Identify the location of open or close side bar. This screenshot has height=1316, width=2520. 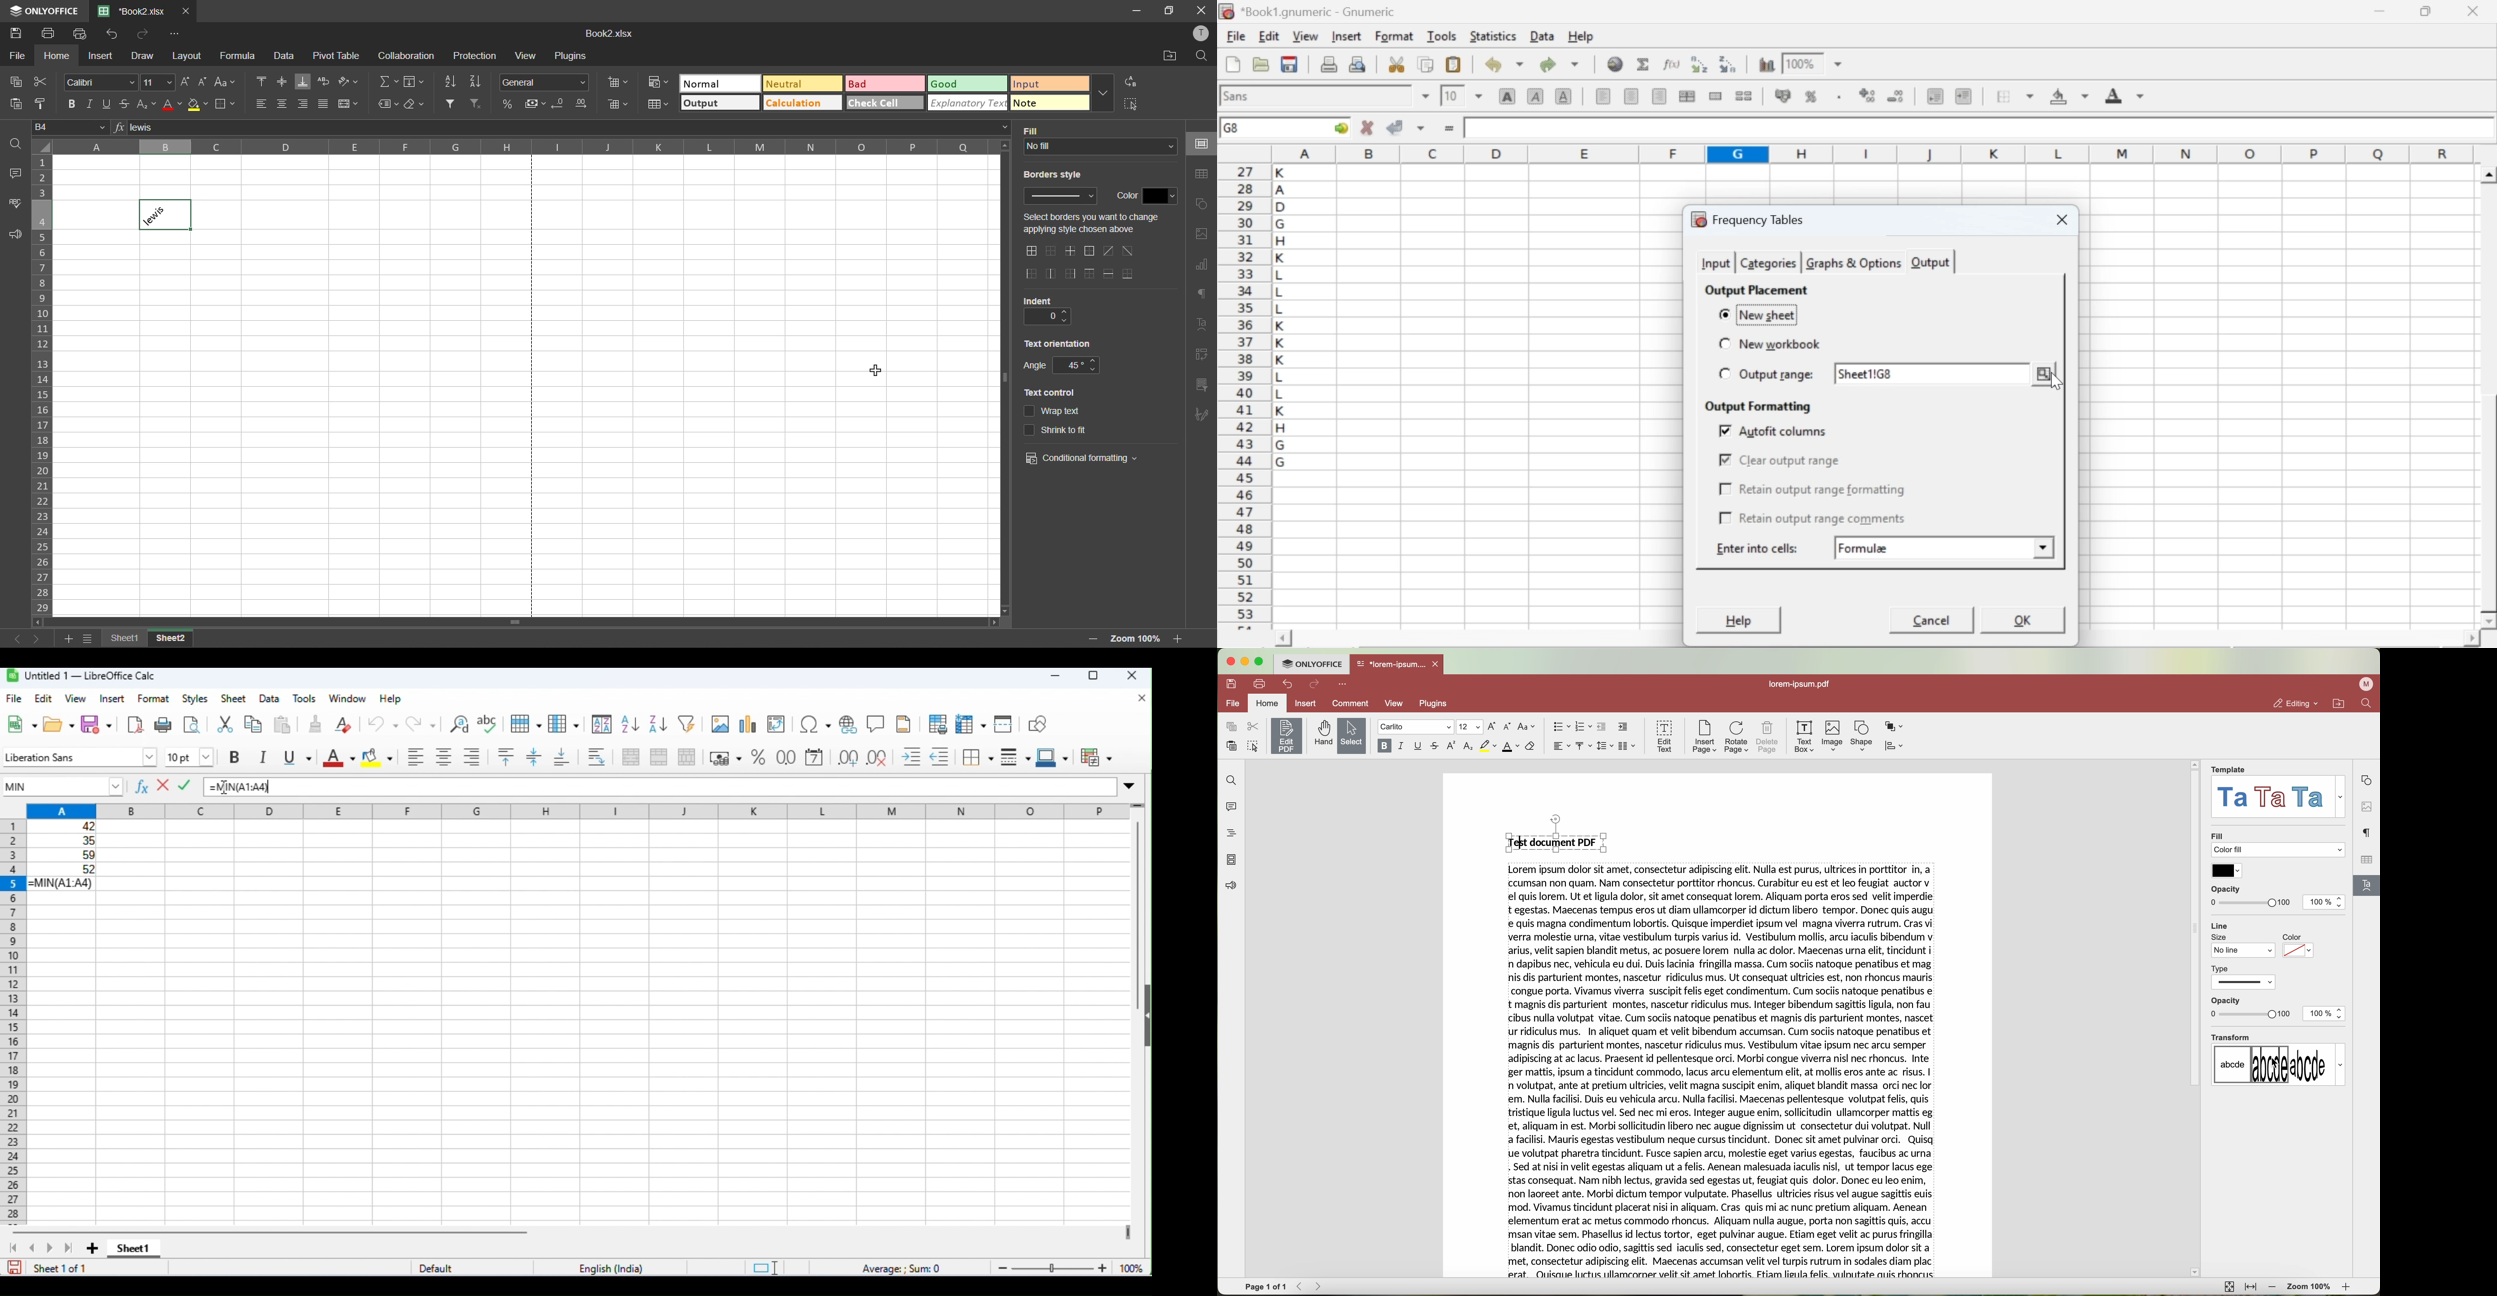
(1145, 1019).